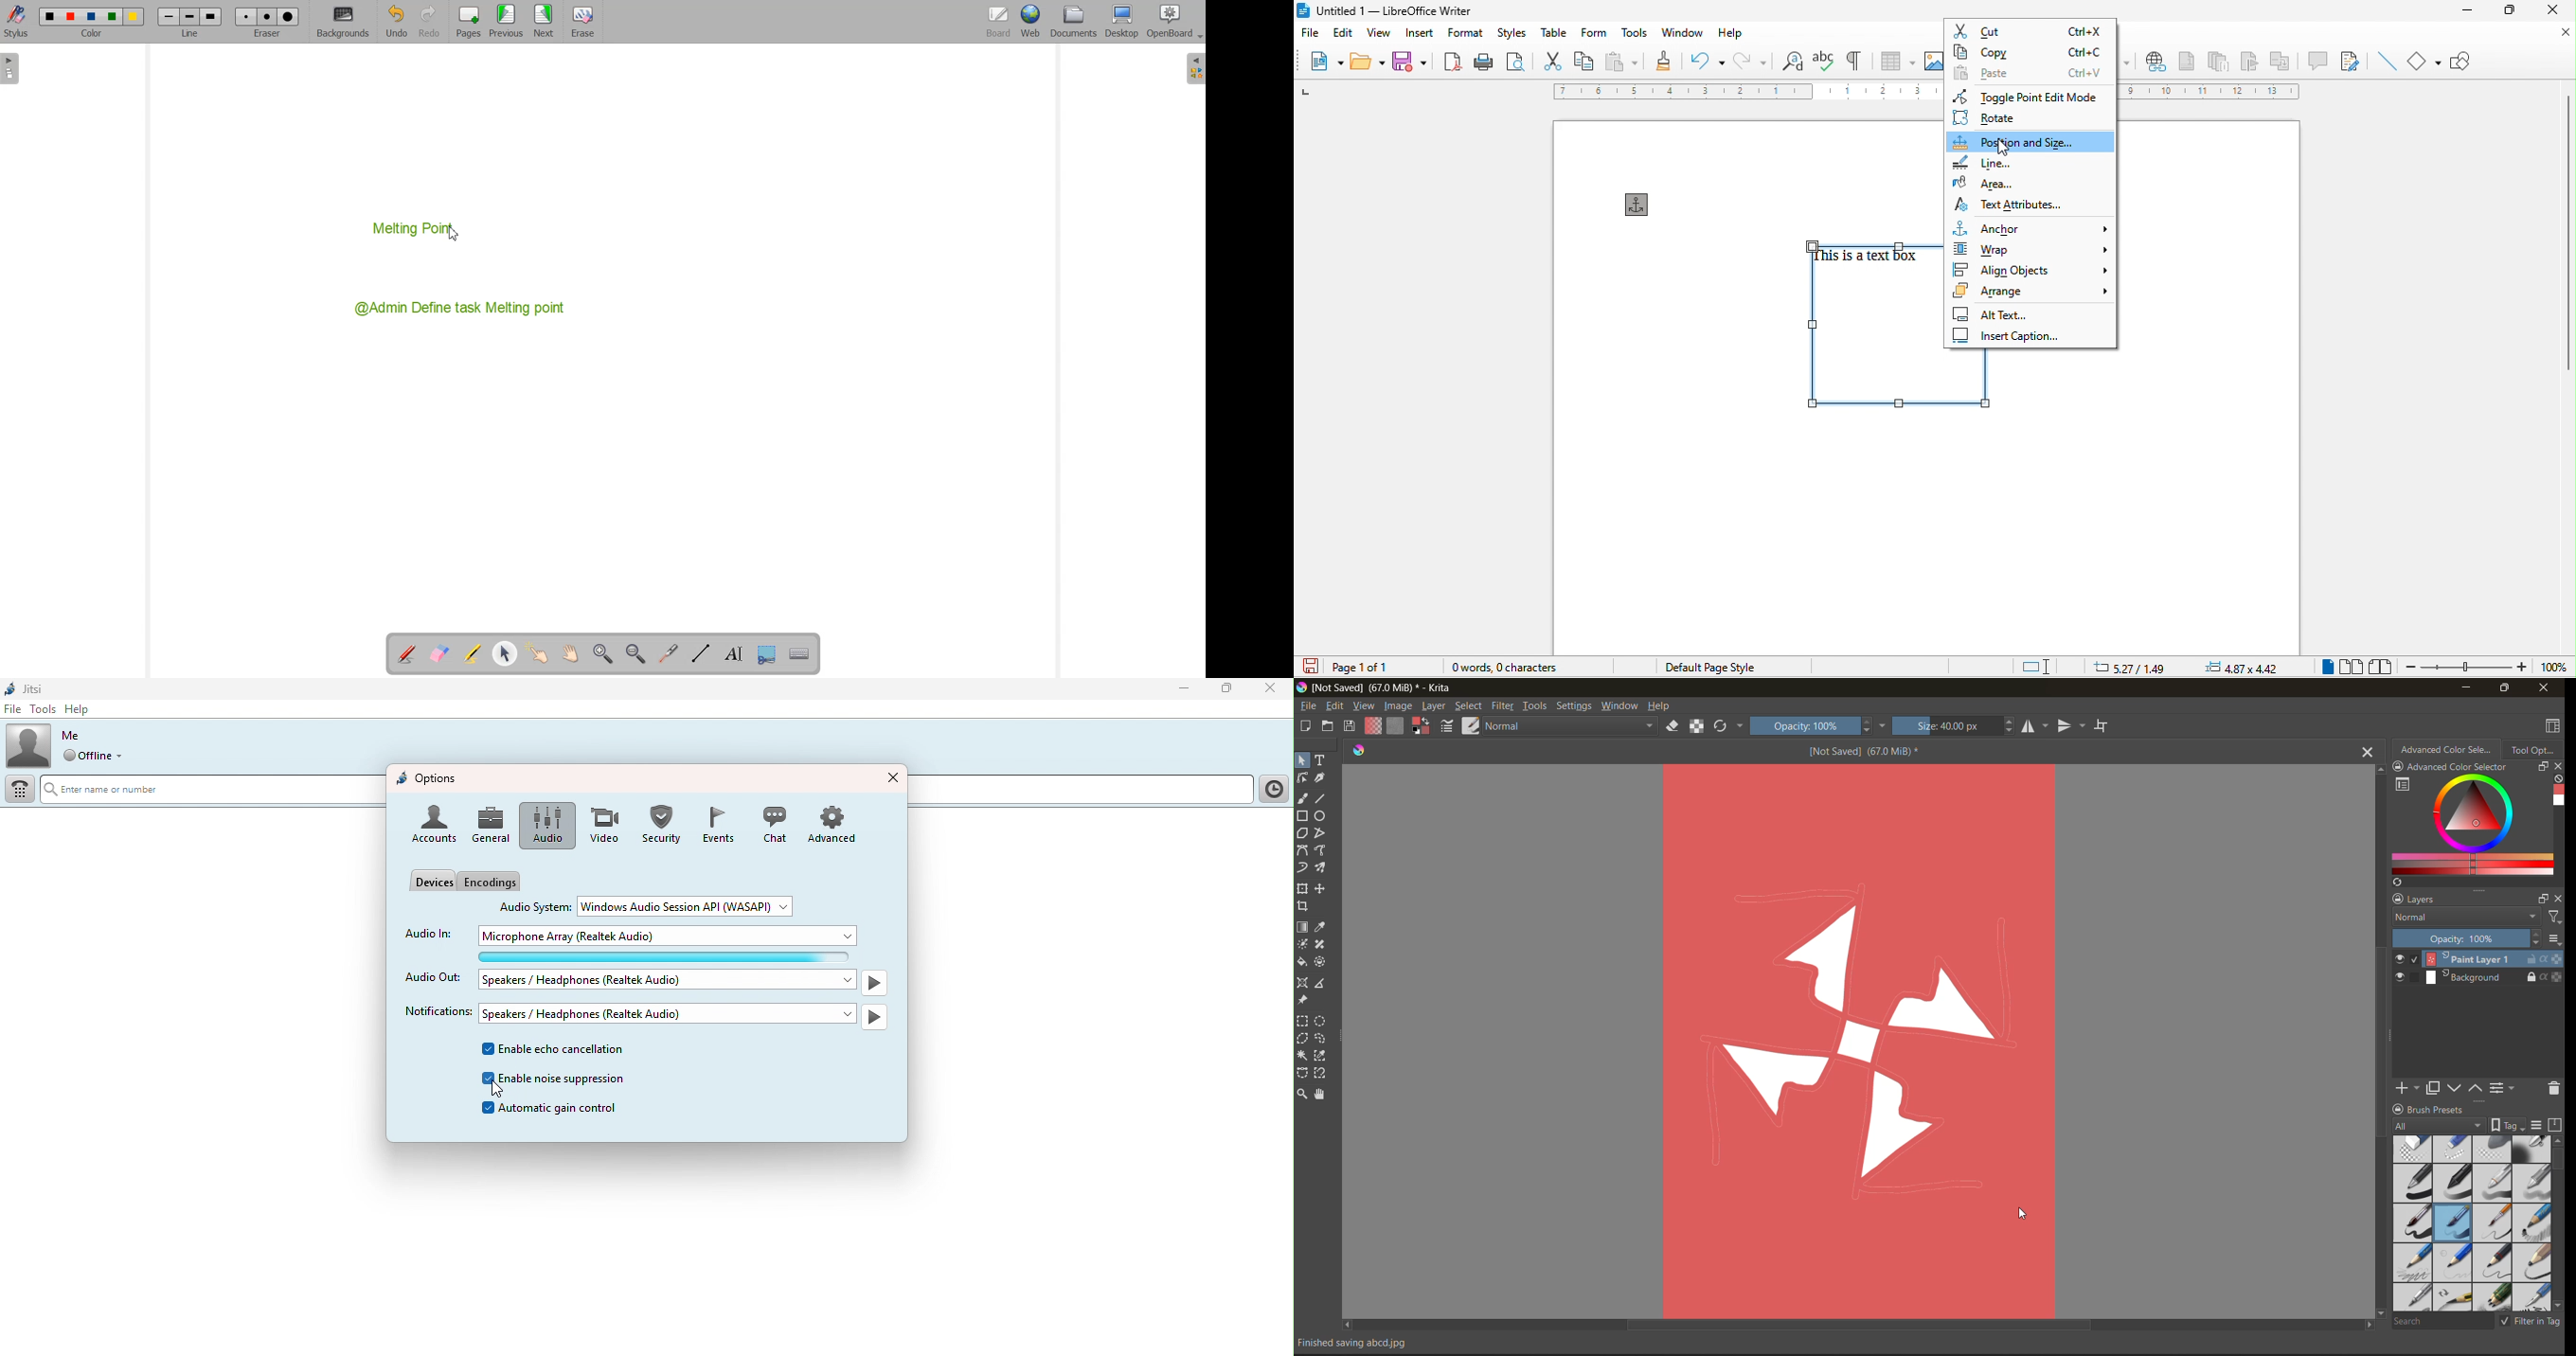  What do you see at coordinates (1989, 118) in the screenshot?
I see `rotate` at bounding box center [1989, 118].